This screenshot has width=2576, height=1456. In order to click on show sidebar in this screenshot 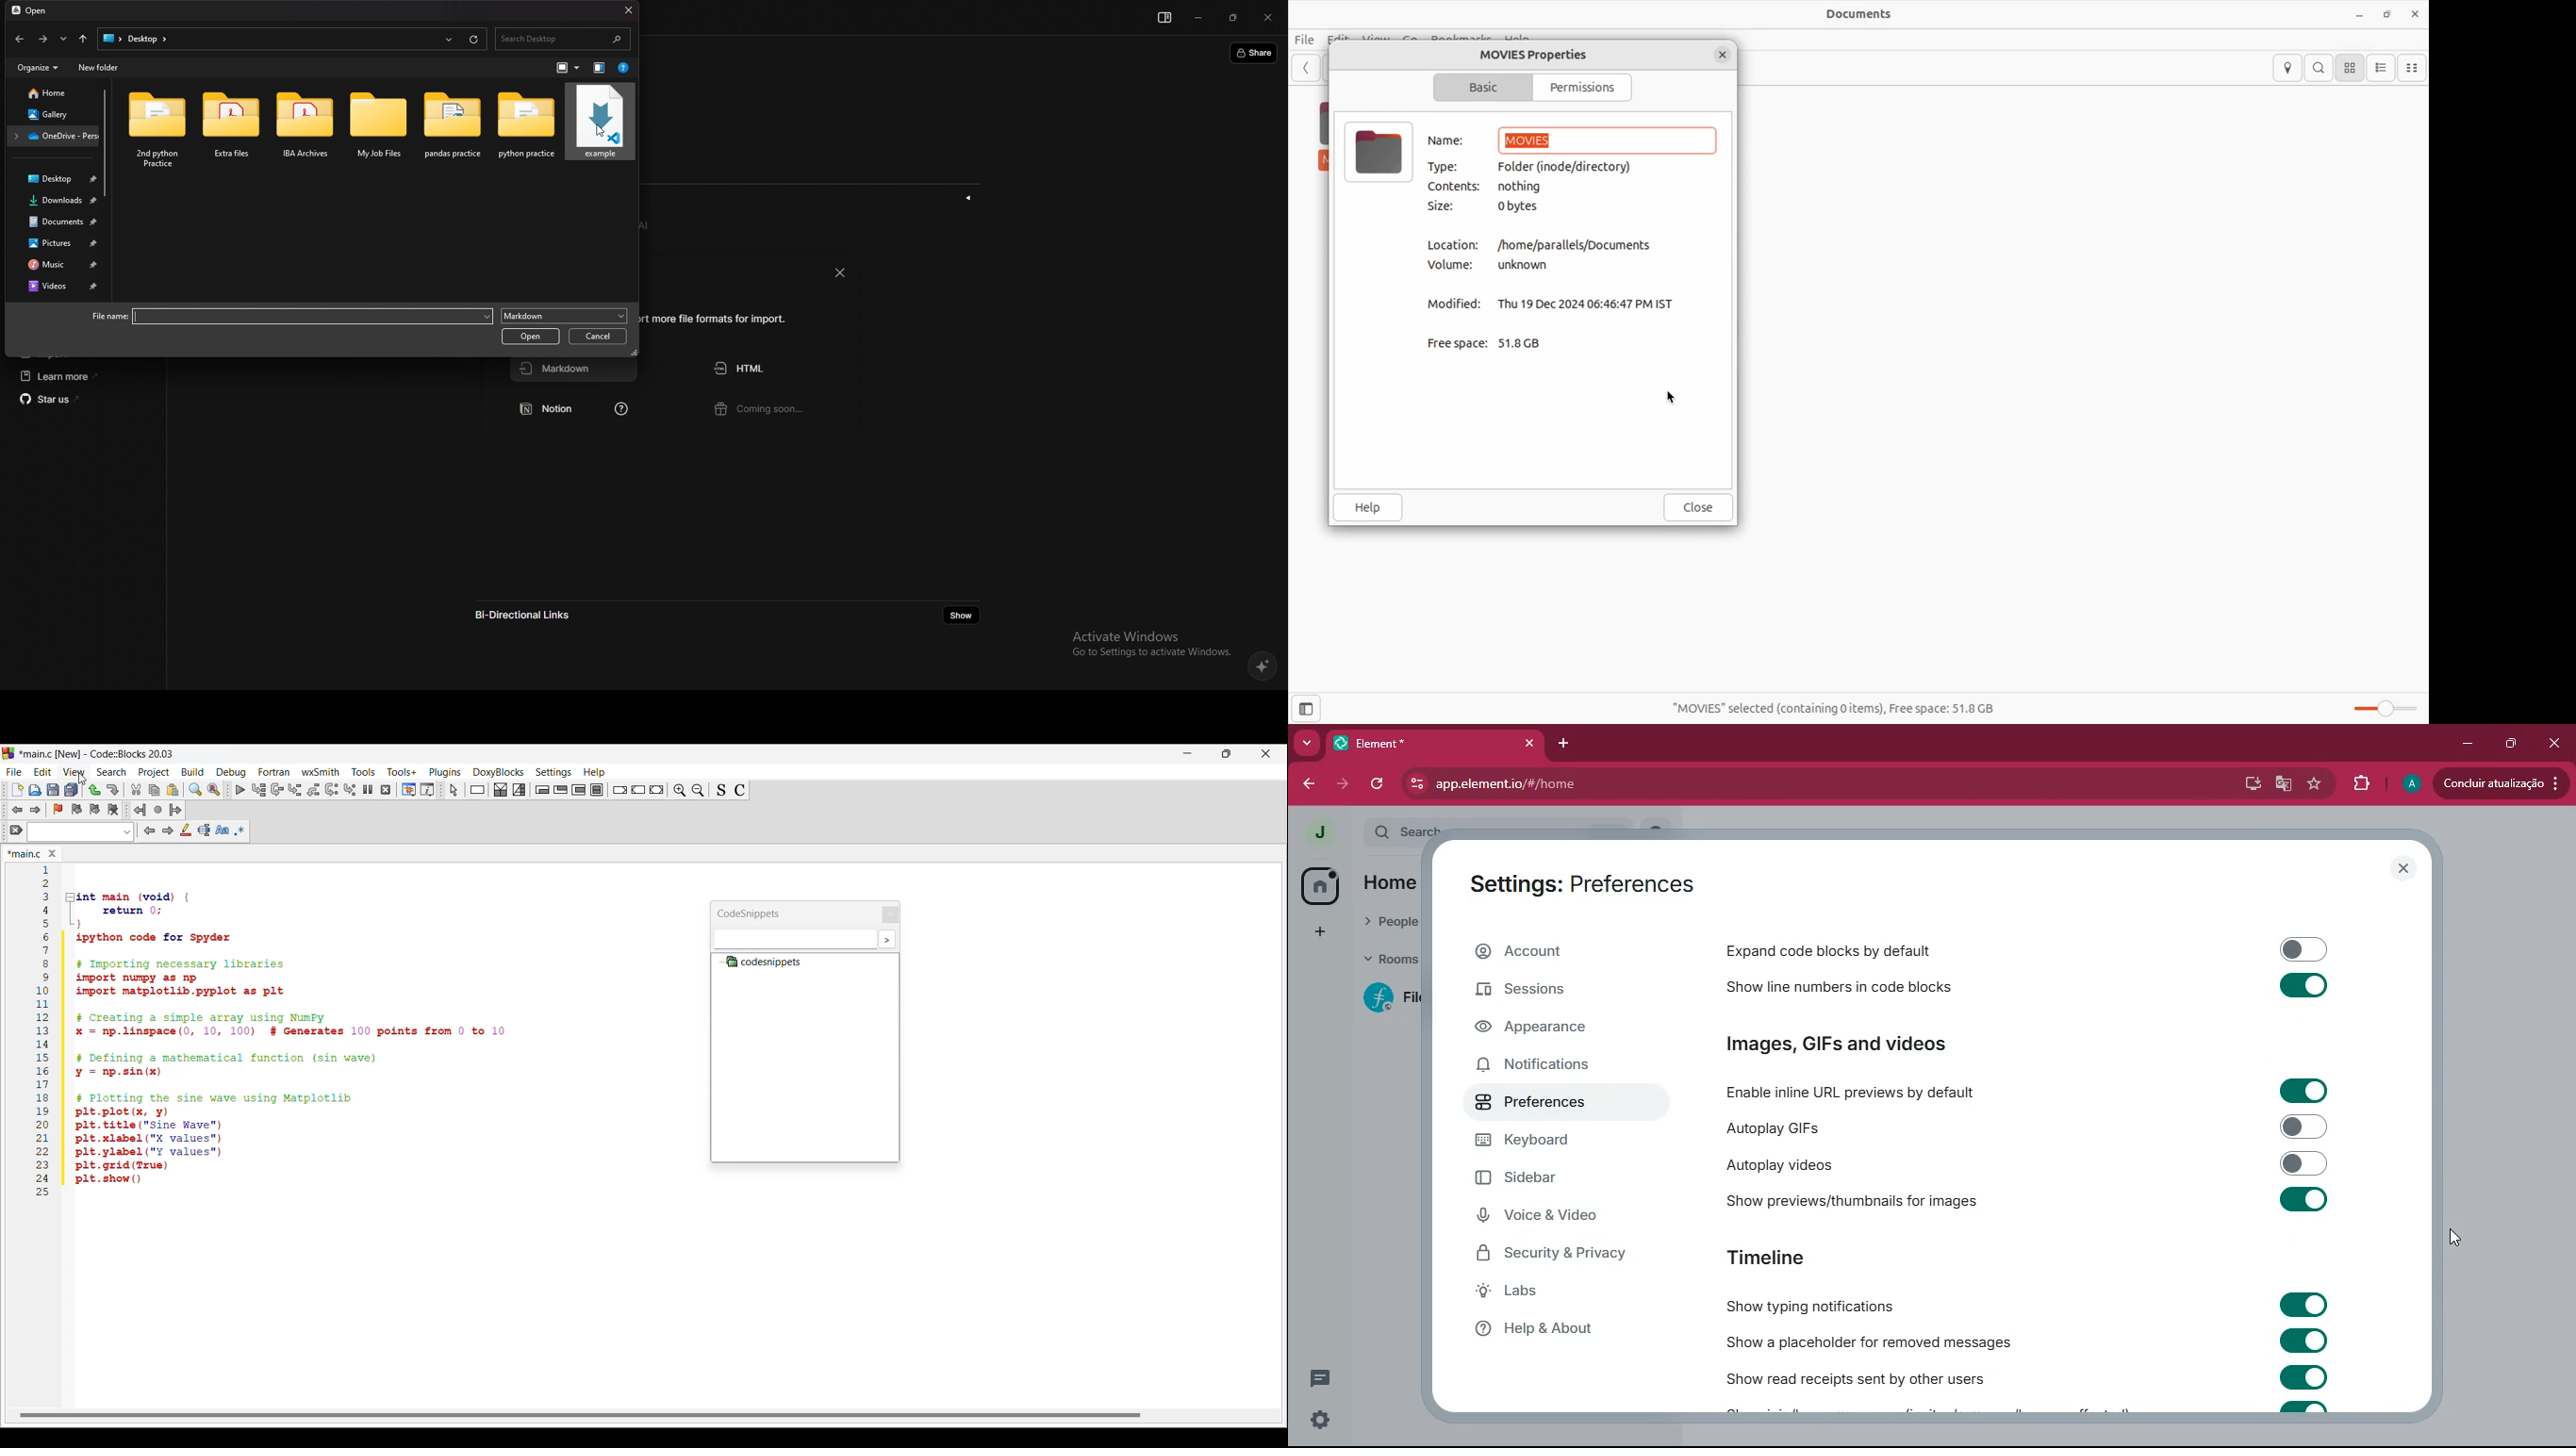, I will do `click(1164, 18)`.